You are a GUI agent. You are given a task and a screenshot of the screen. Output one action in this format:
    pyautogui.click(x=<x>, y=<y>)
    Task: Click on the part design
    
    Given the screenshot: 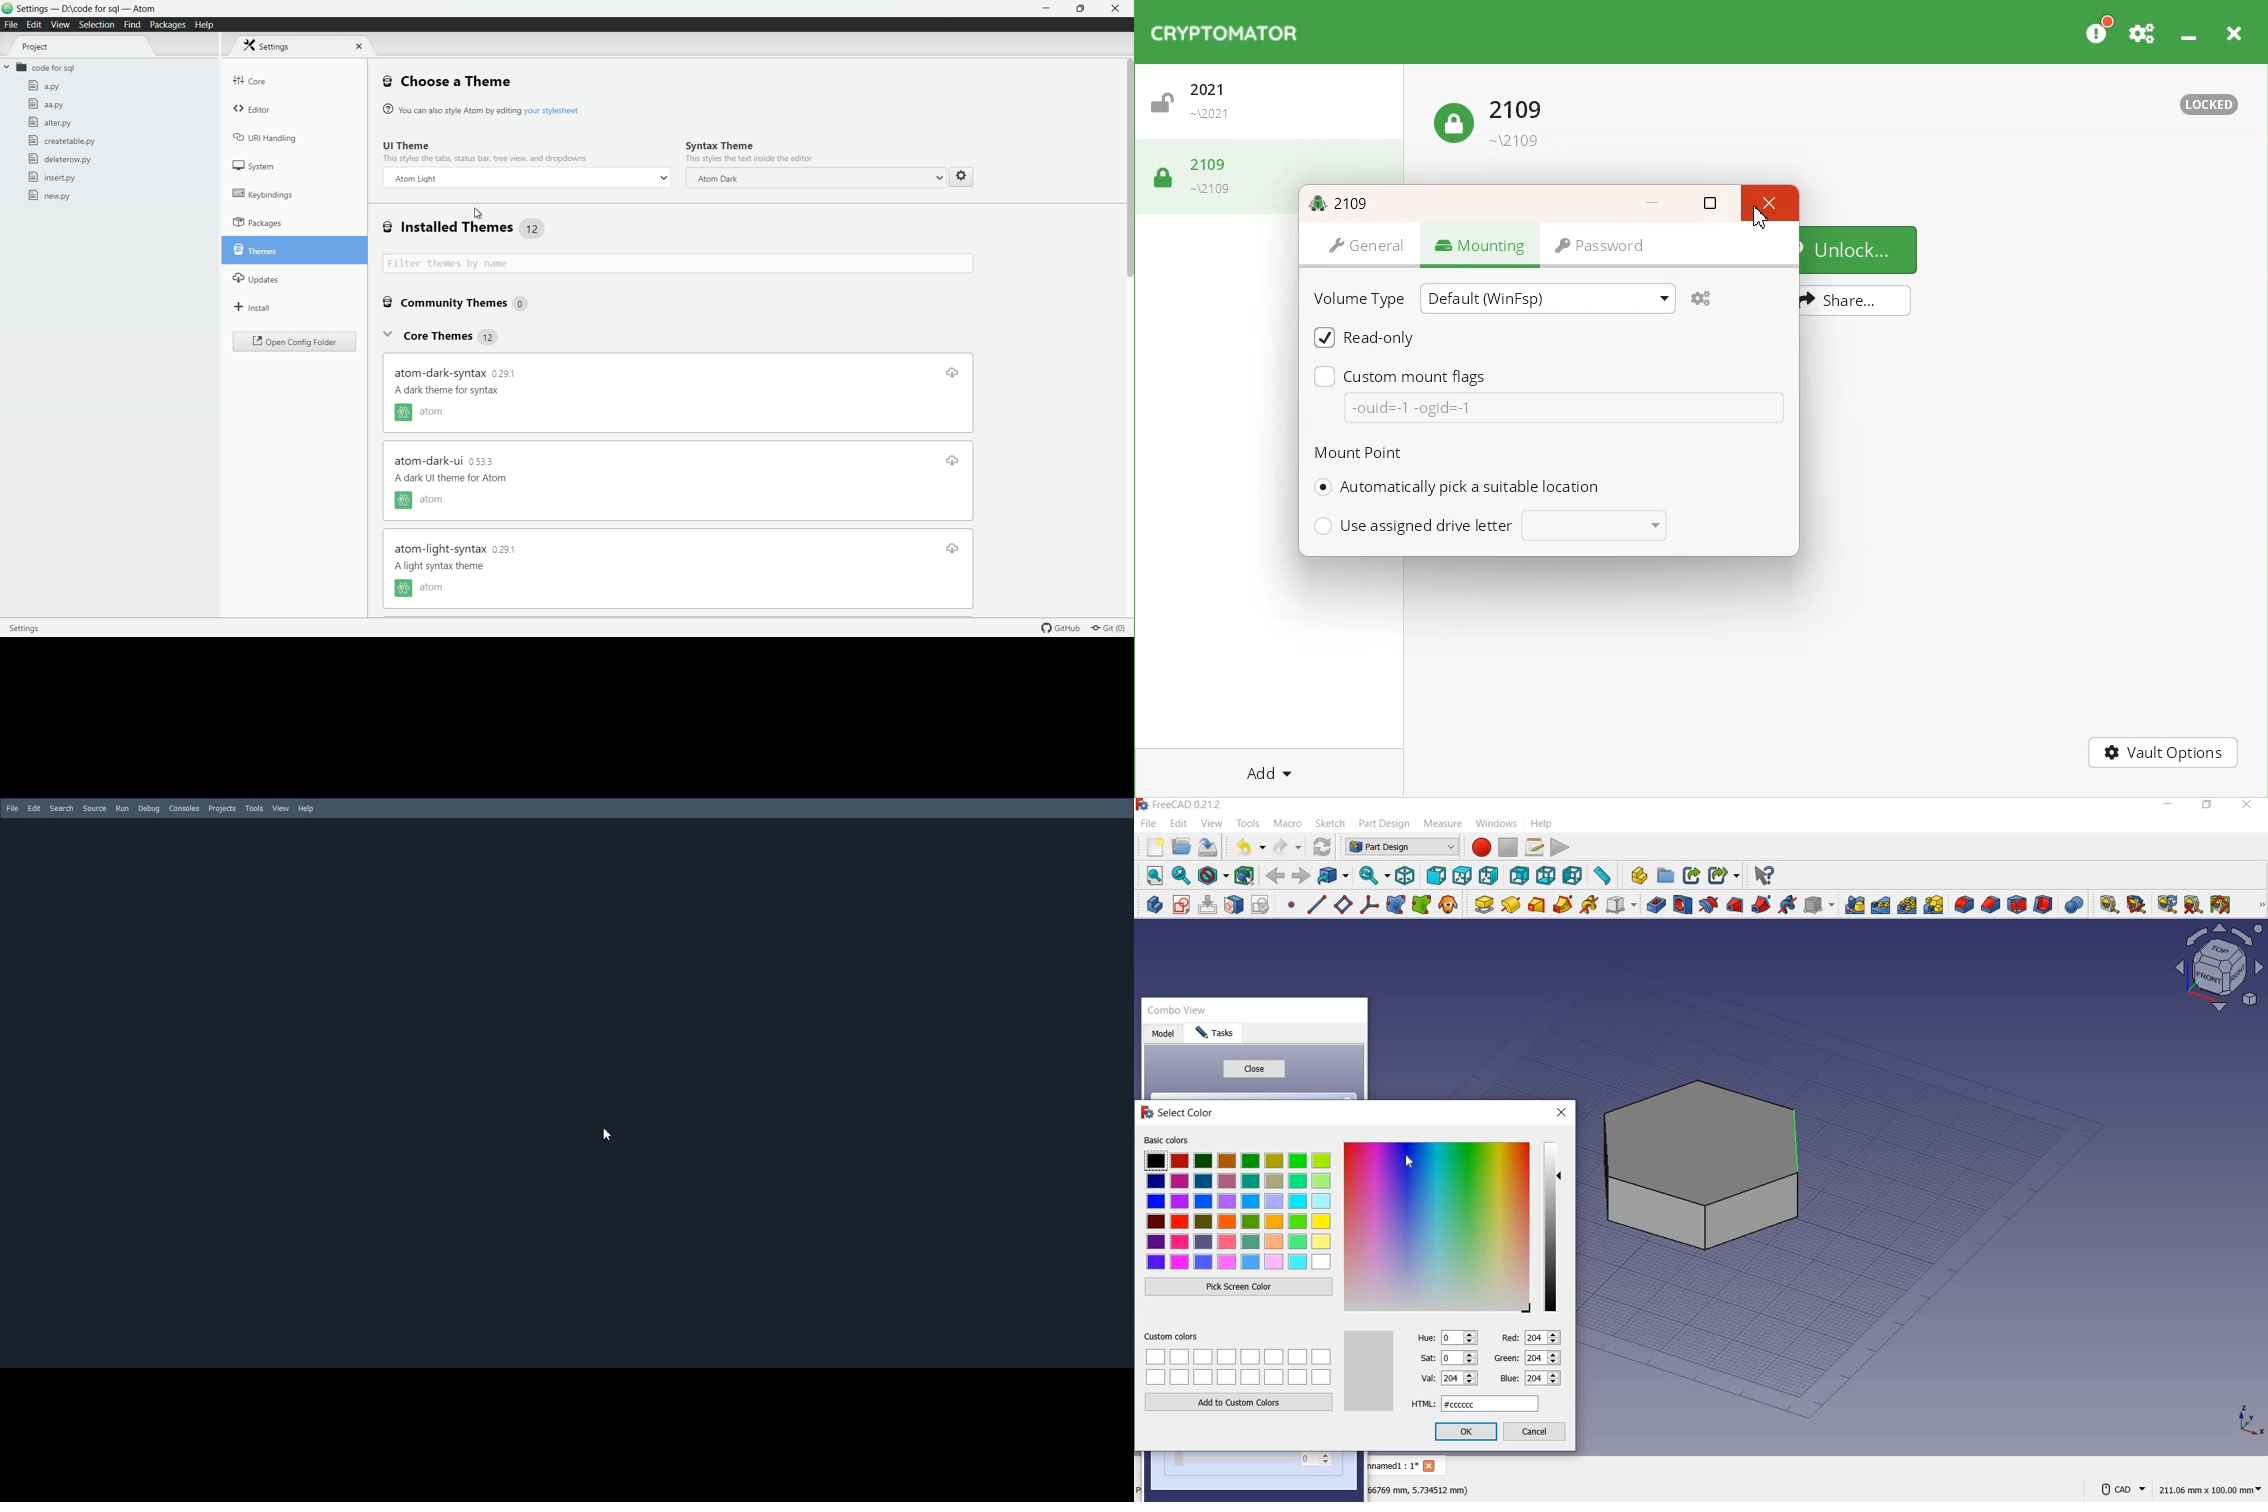 What is the action you would take?
    pyautogui.click(x=1384, y=824)
    